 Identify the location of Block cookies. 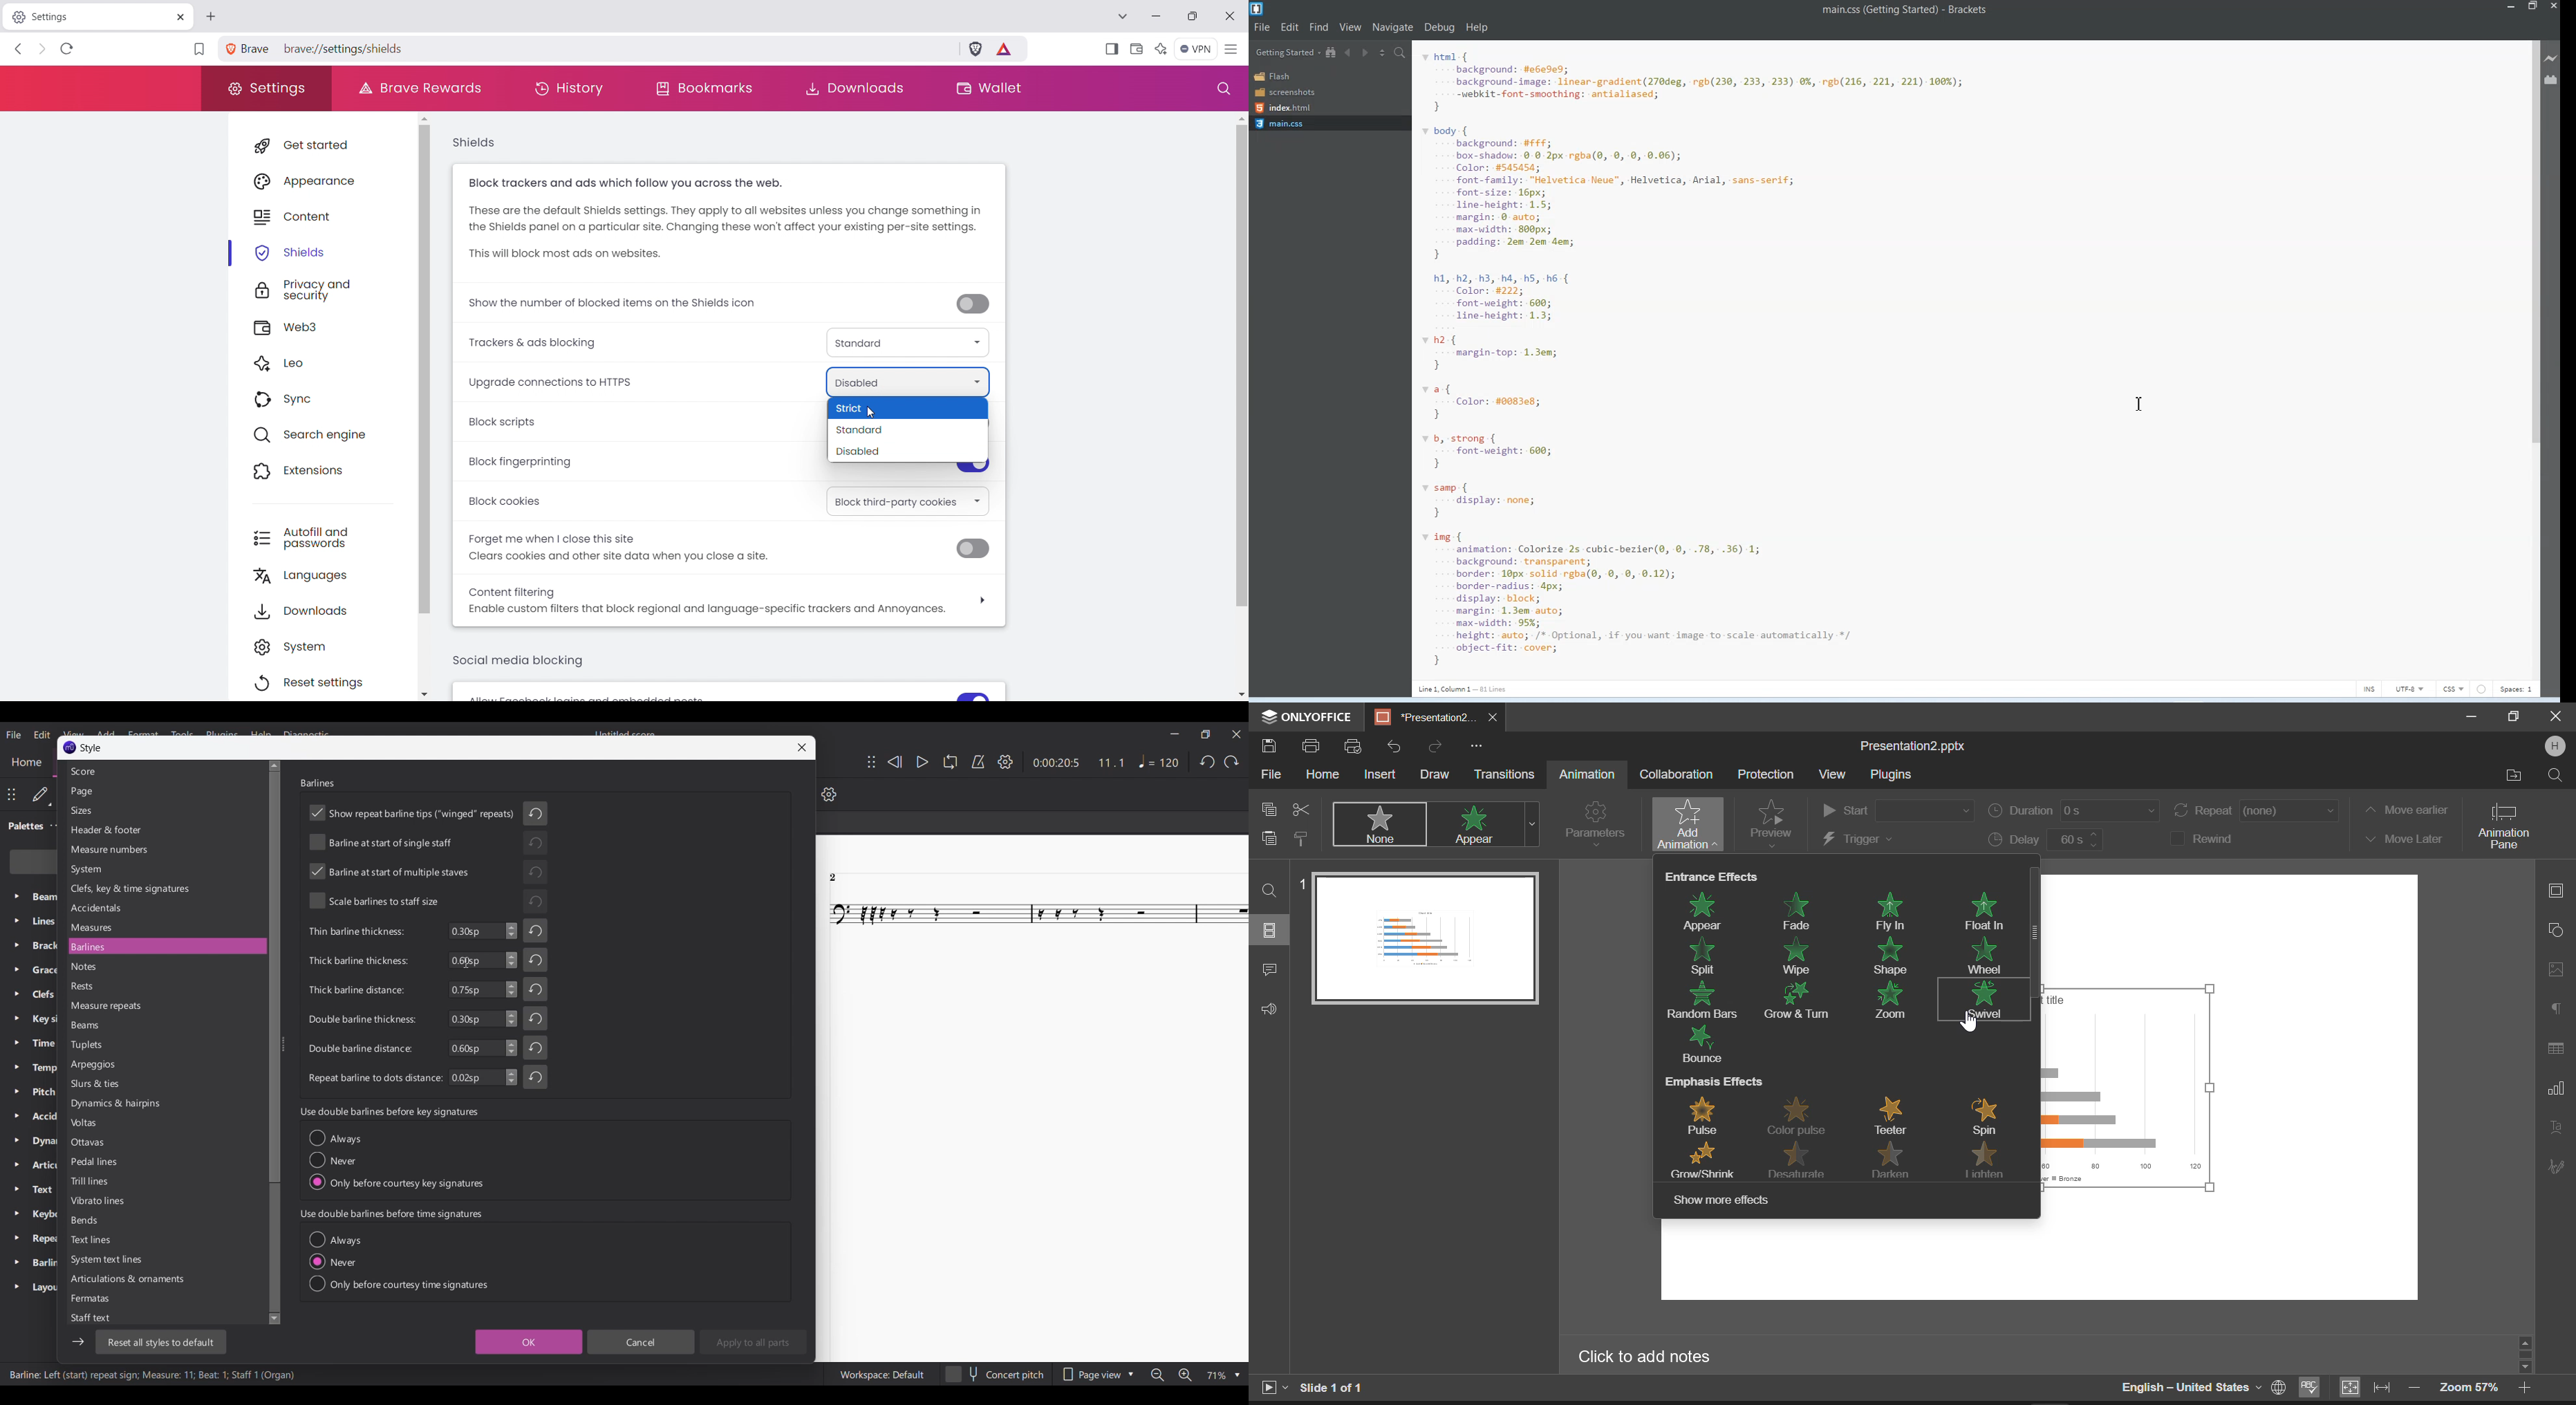
(507, 501).